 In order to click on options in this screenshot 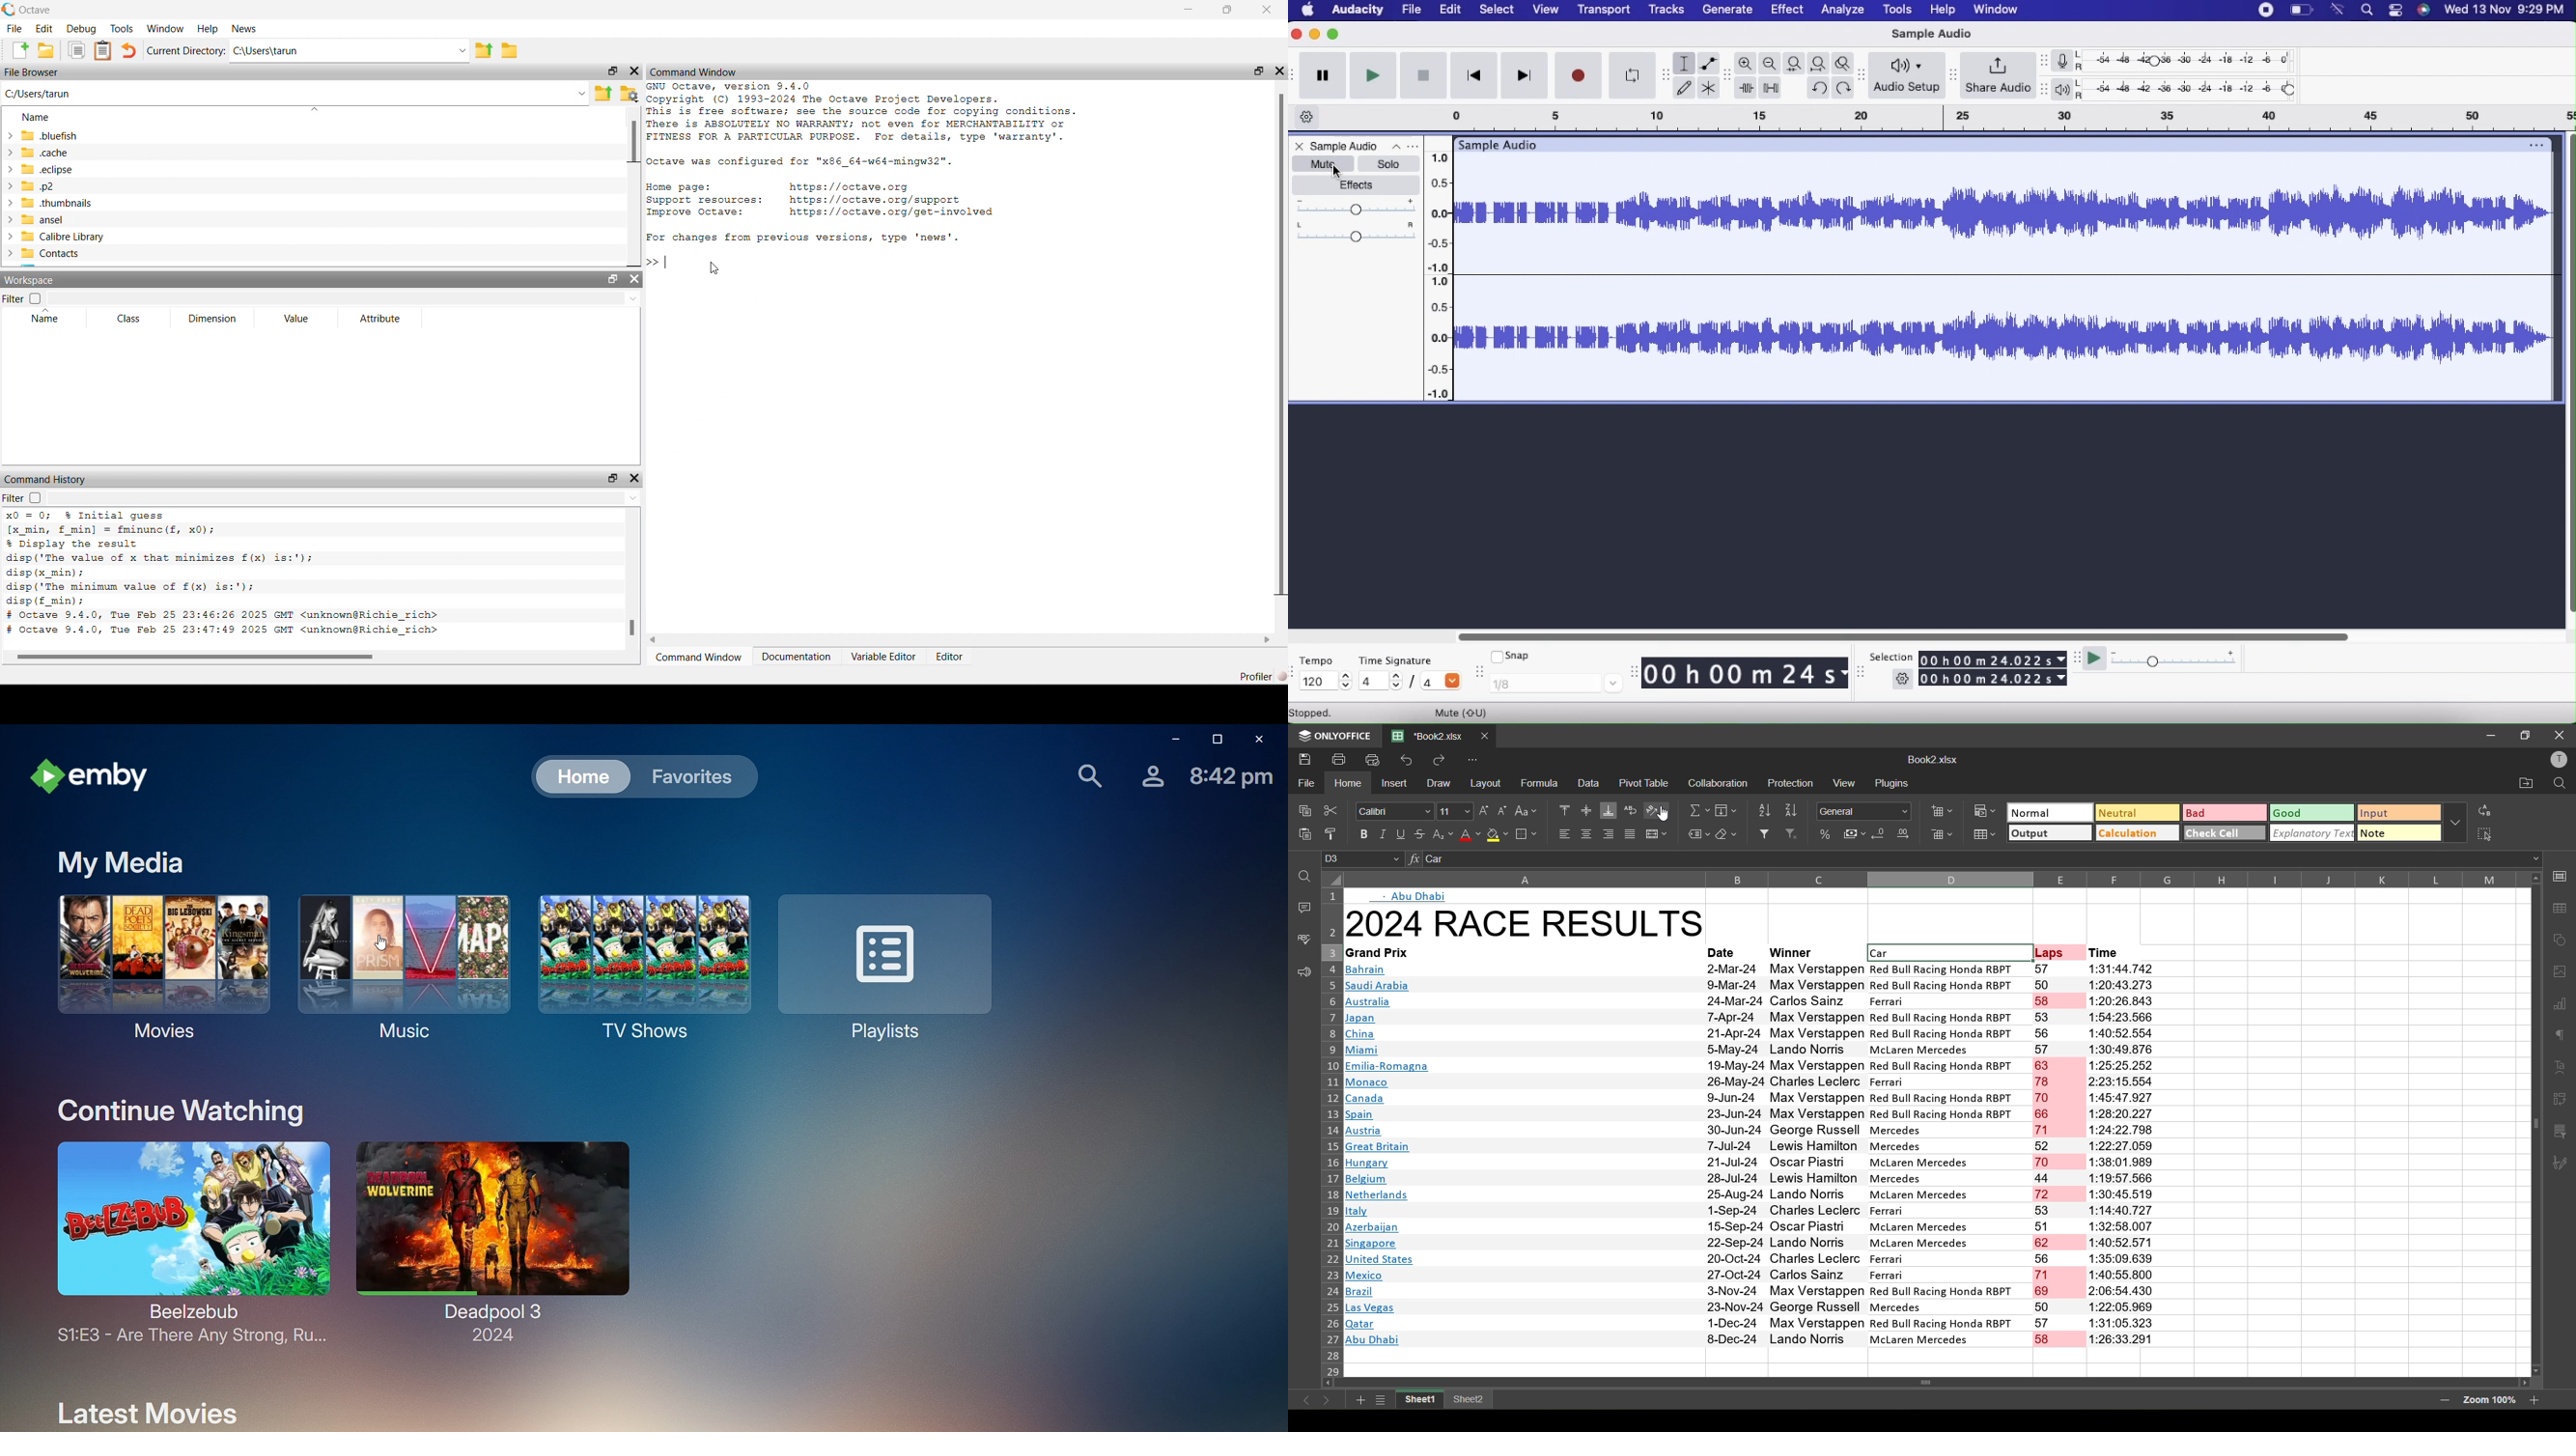, I will do `click(2537, 143)`.